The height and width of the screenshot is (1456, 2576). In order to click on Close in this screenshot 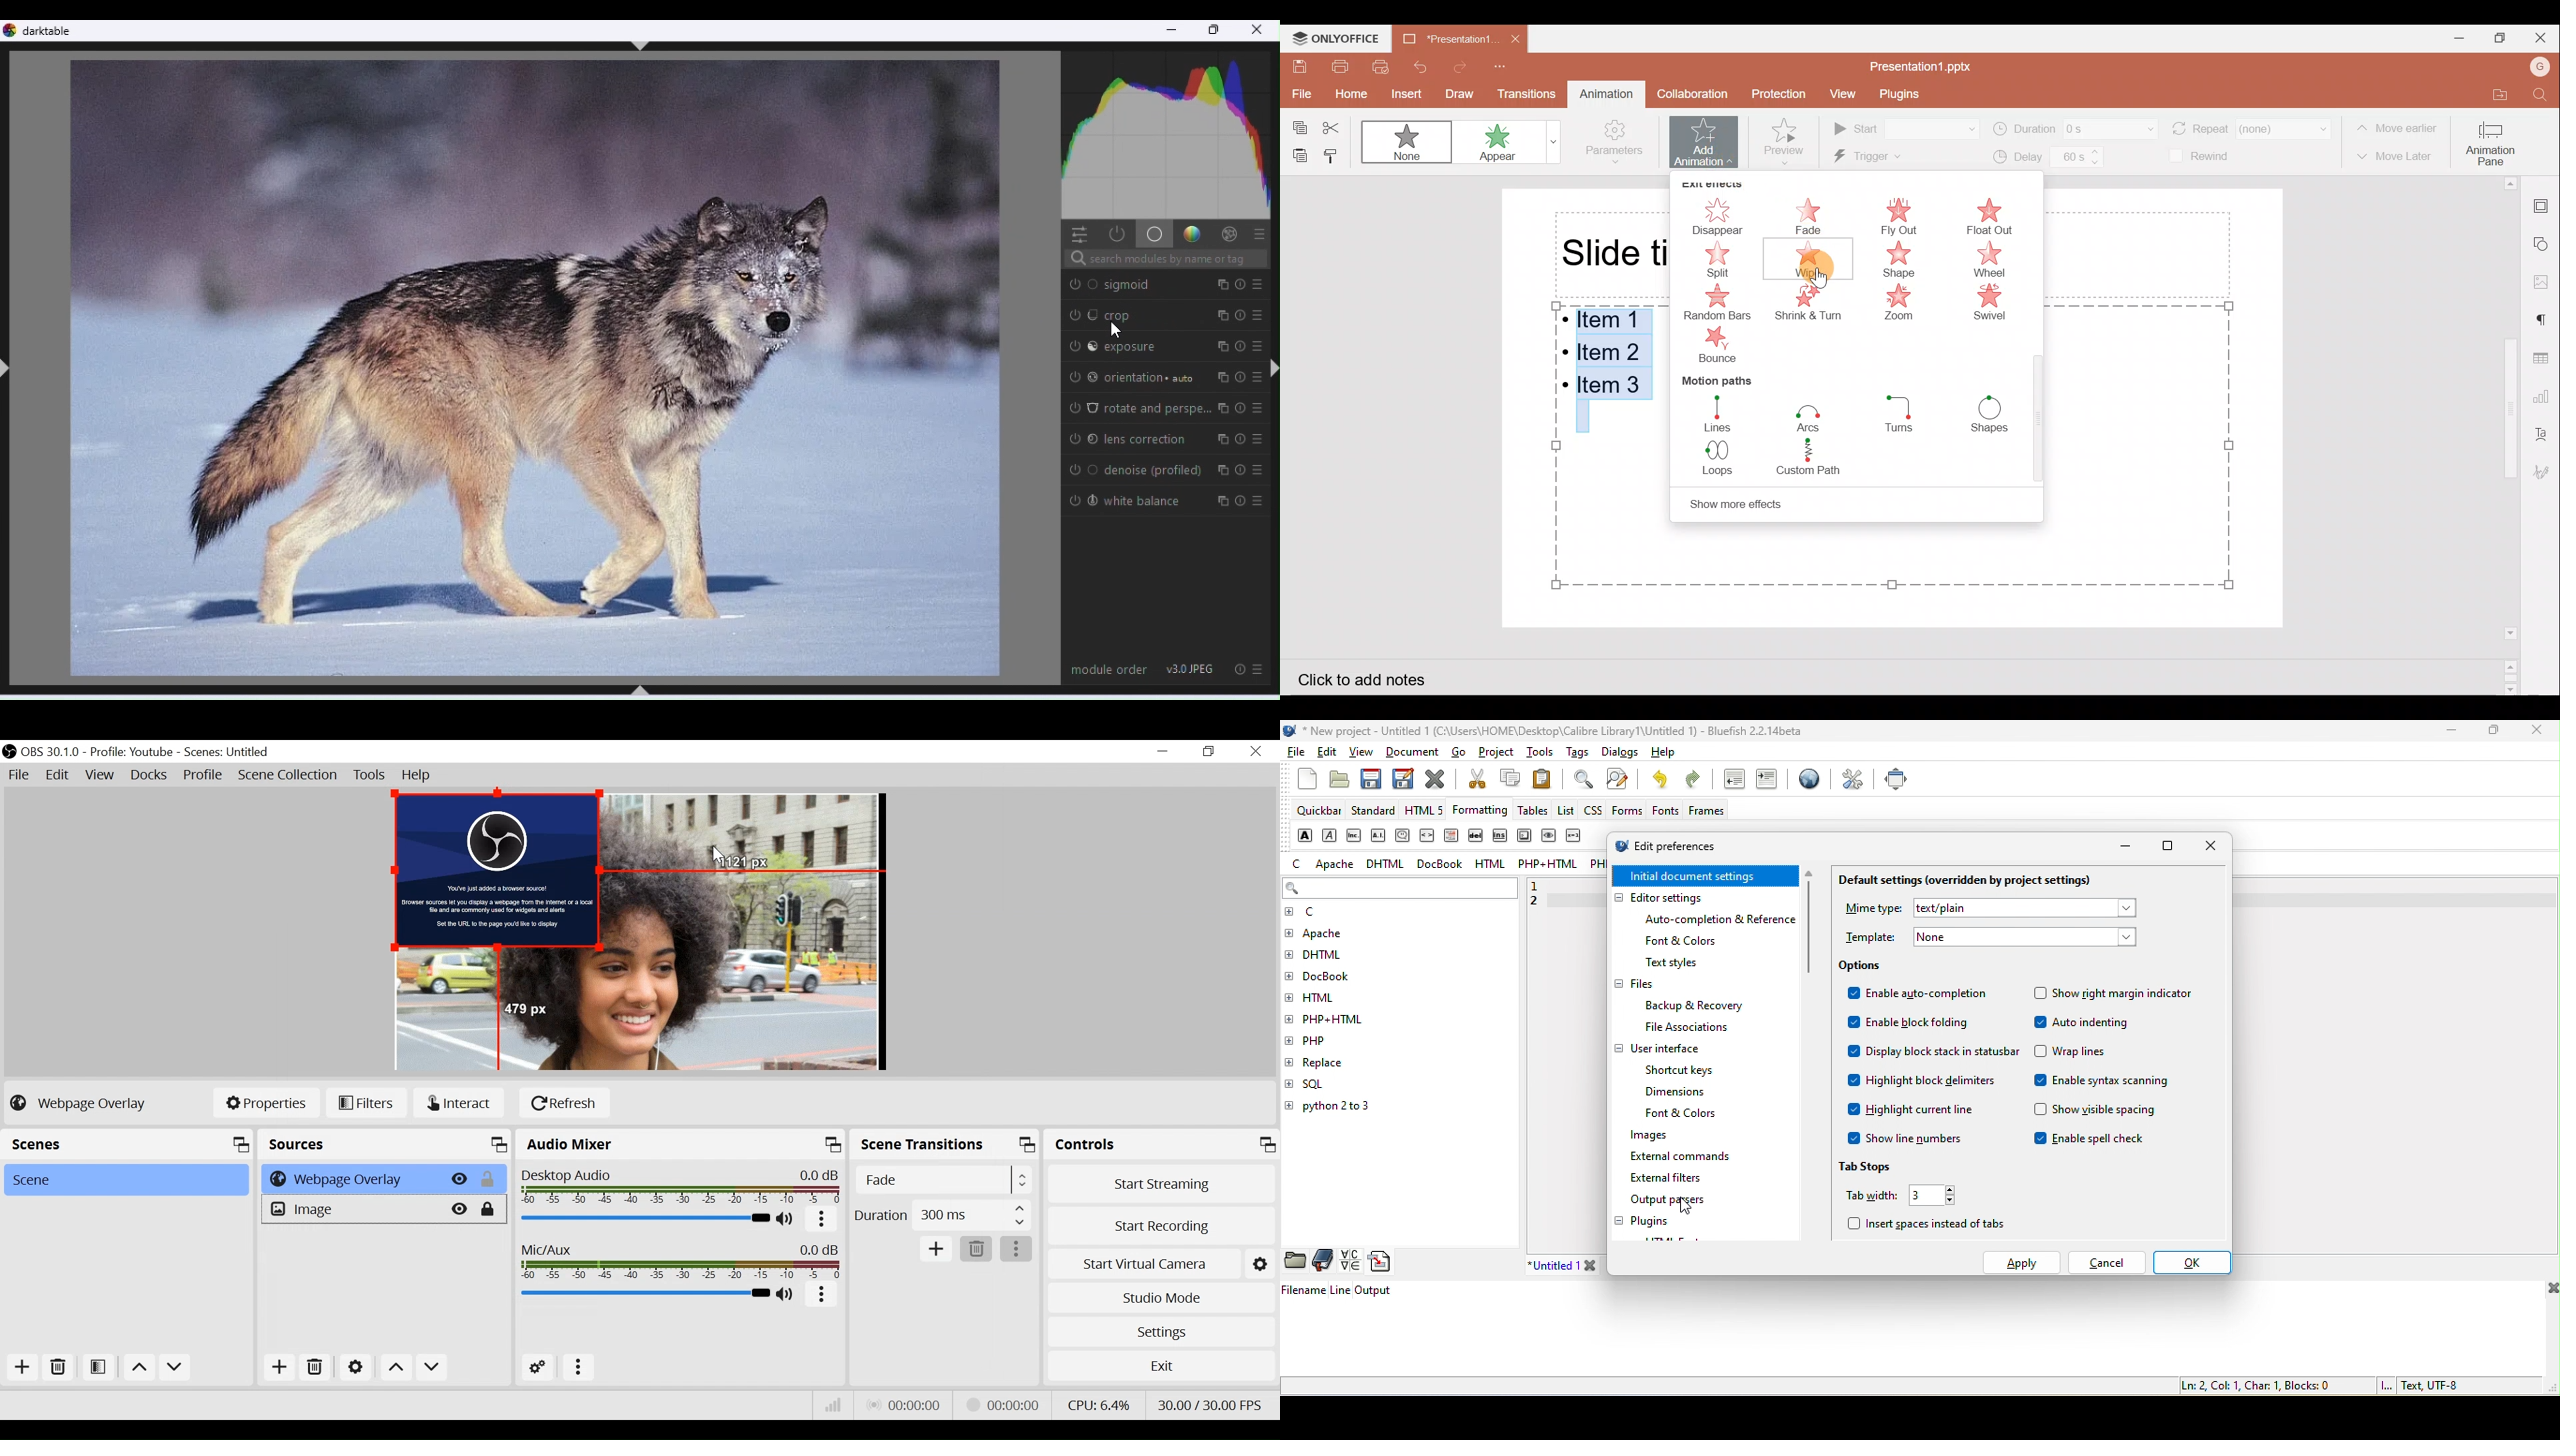, I will do `click(2545, 37)`.